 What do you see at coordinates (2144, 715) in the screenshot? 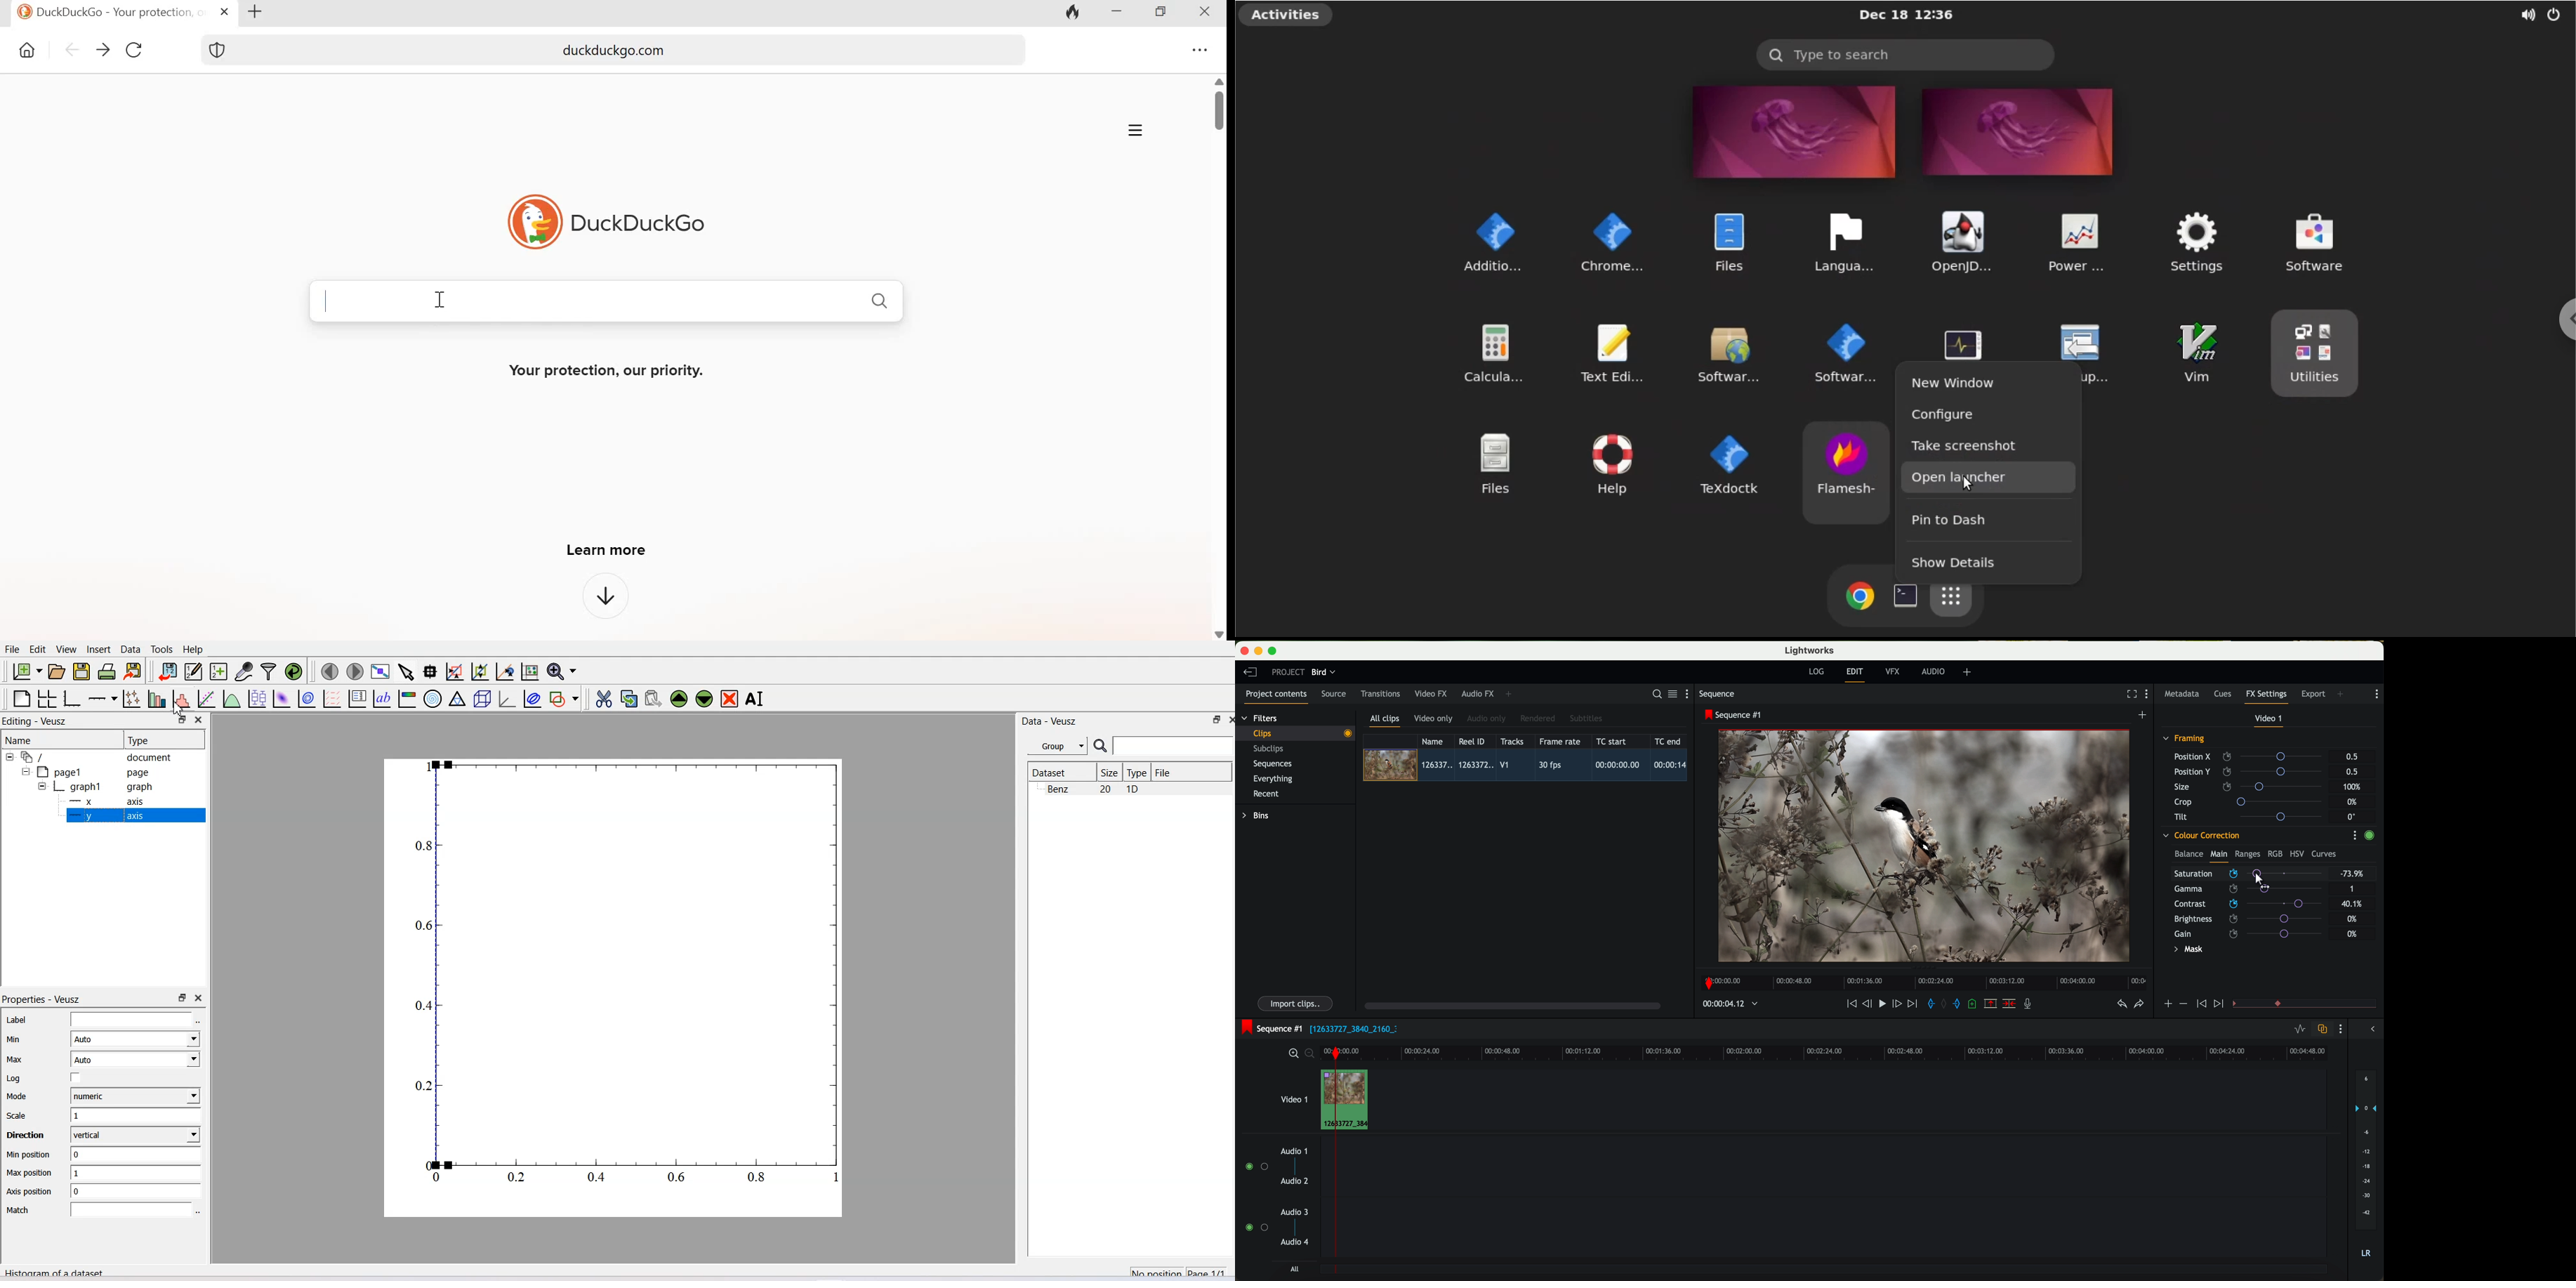
I see `create a new sequence` at bounding box center [2144, 715].